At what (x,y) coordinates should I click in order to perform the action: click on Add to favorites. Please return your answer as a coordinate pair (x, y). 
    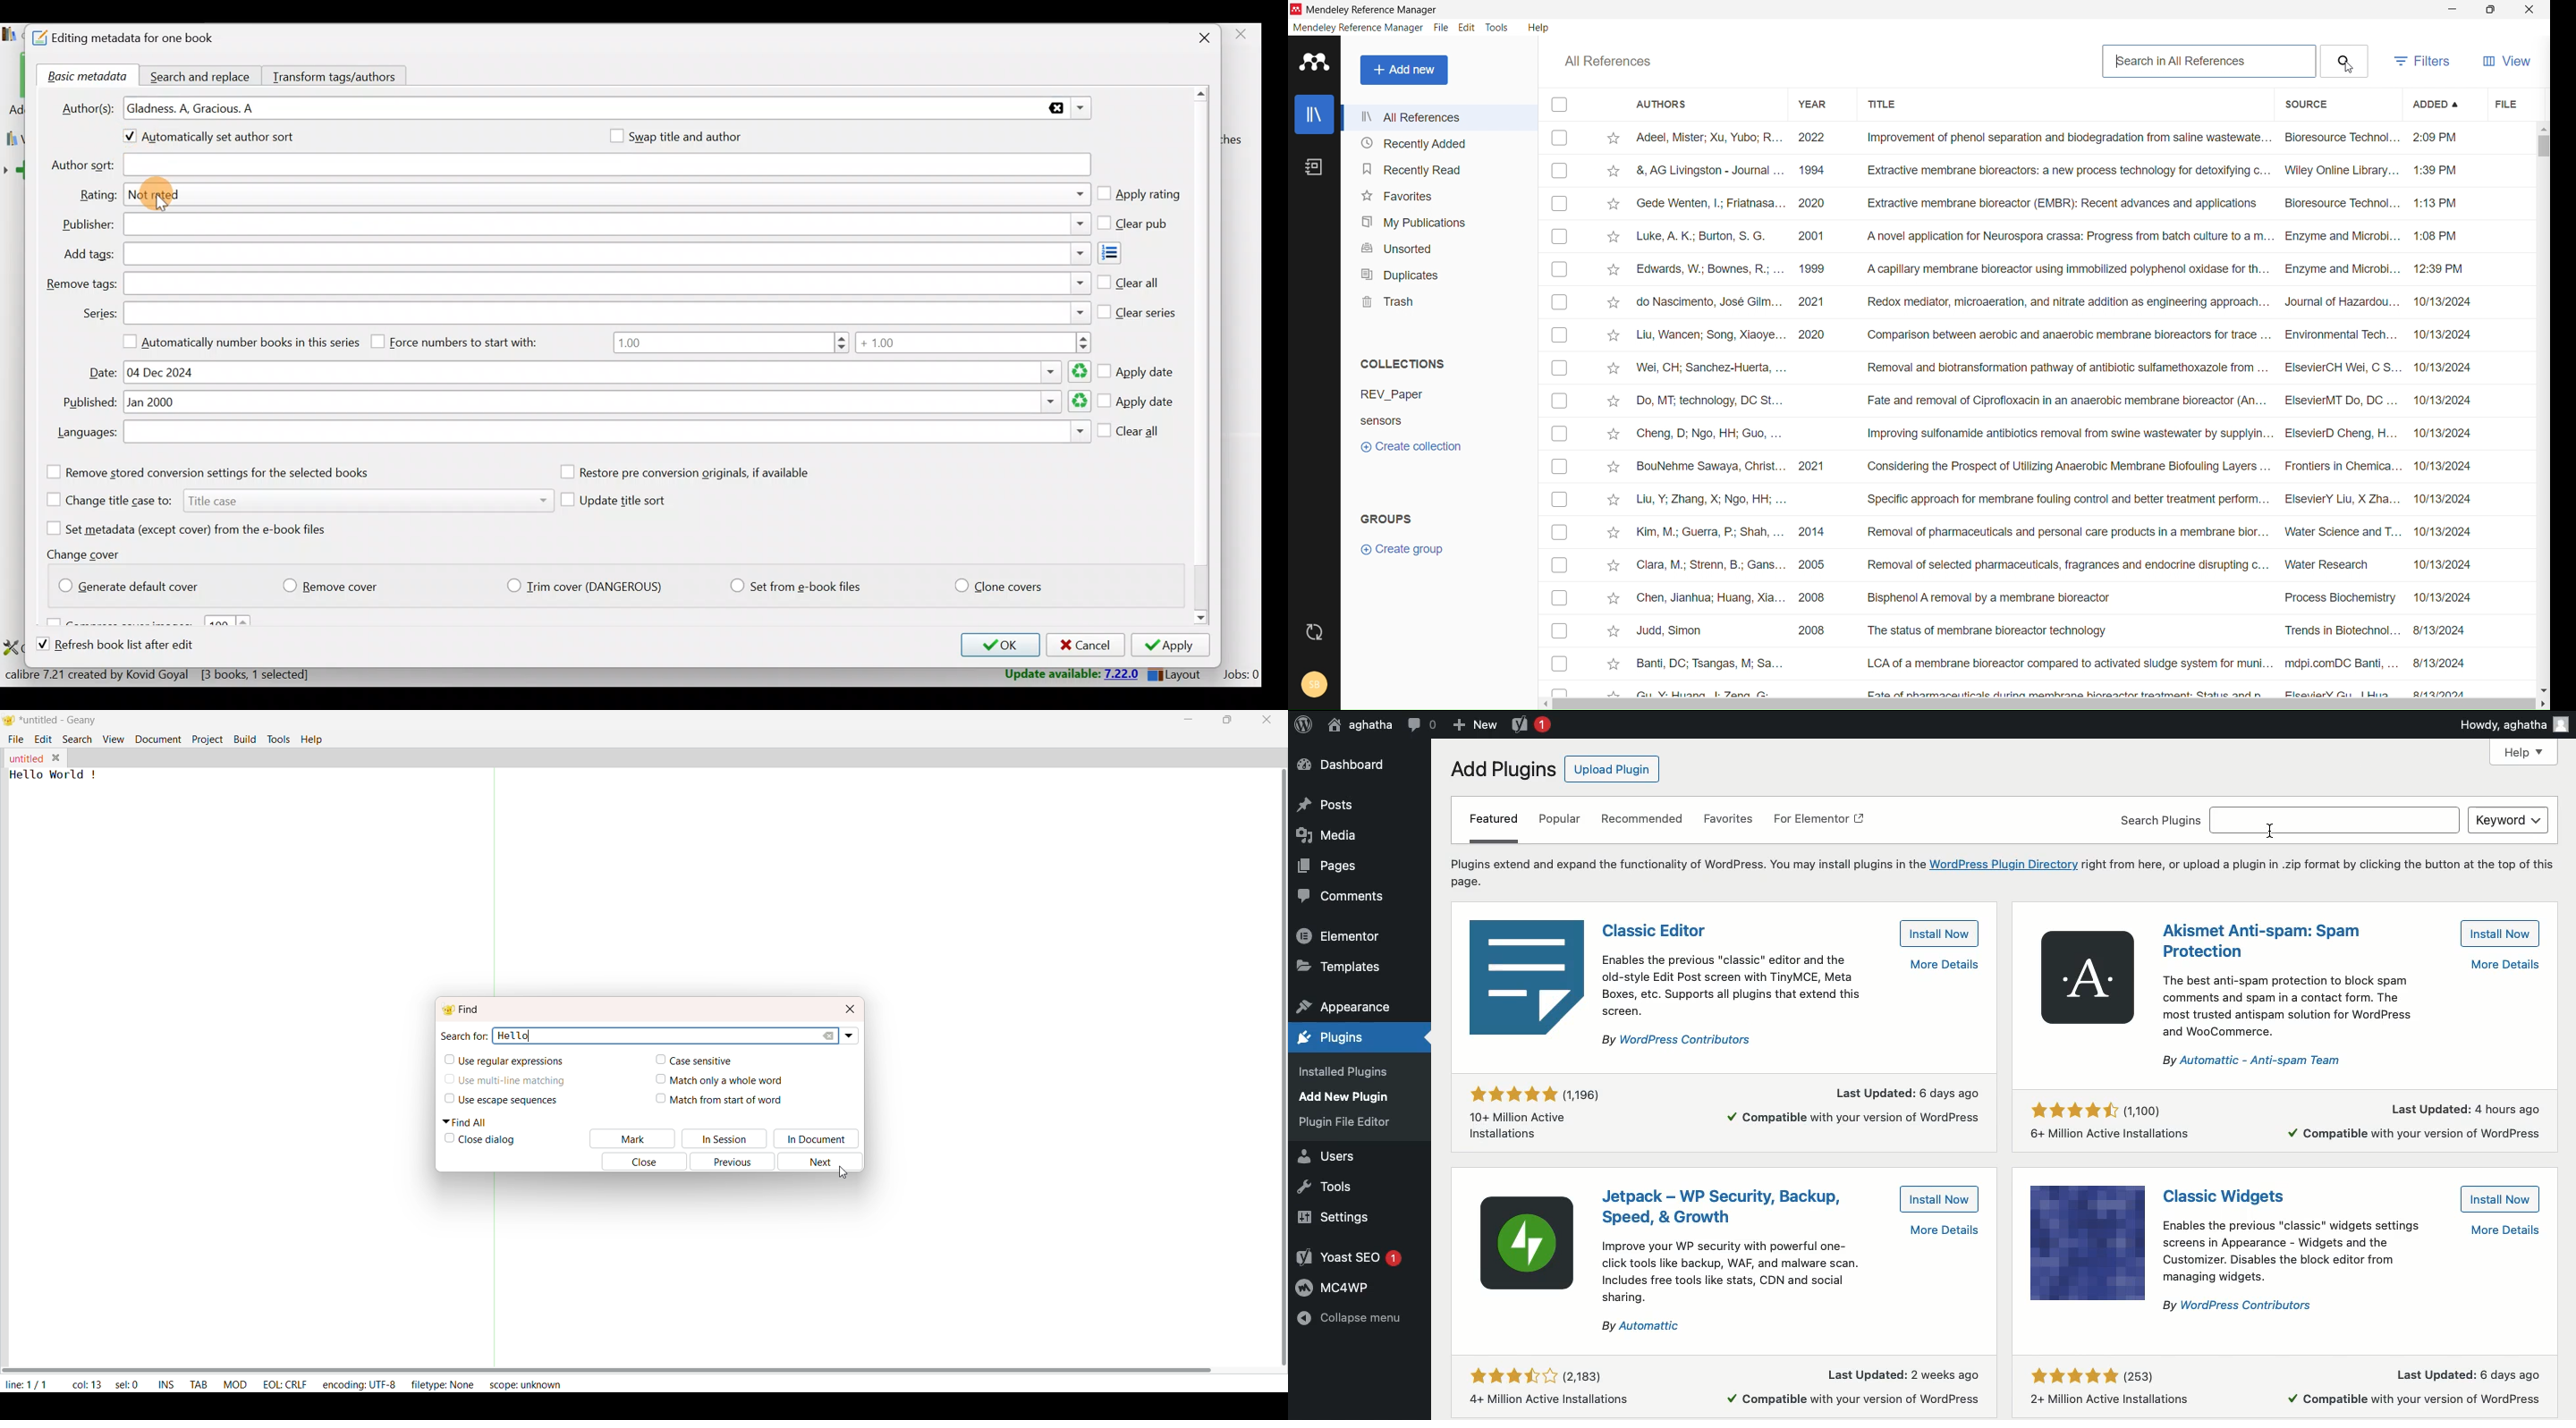
    Looking at the image, I should click on (1613, 530).